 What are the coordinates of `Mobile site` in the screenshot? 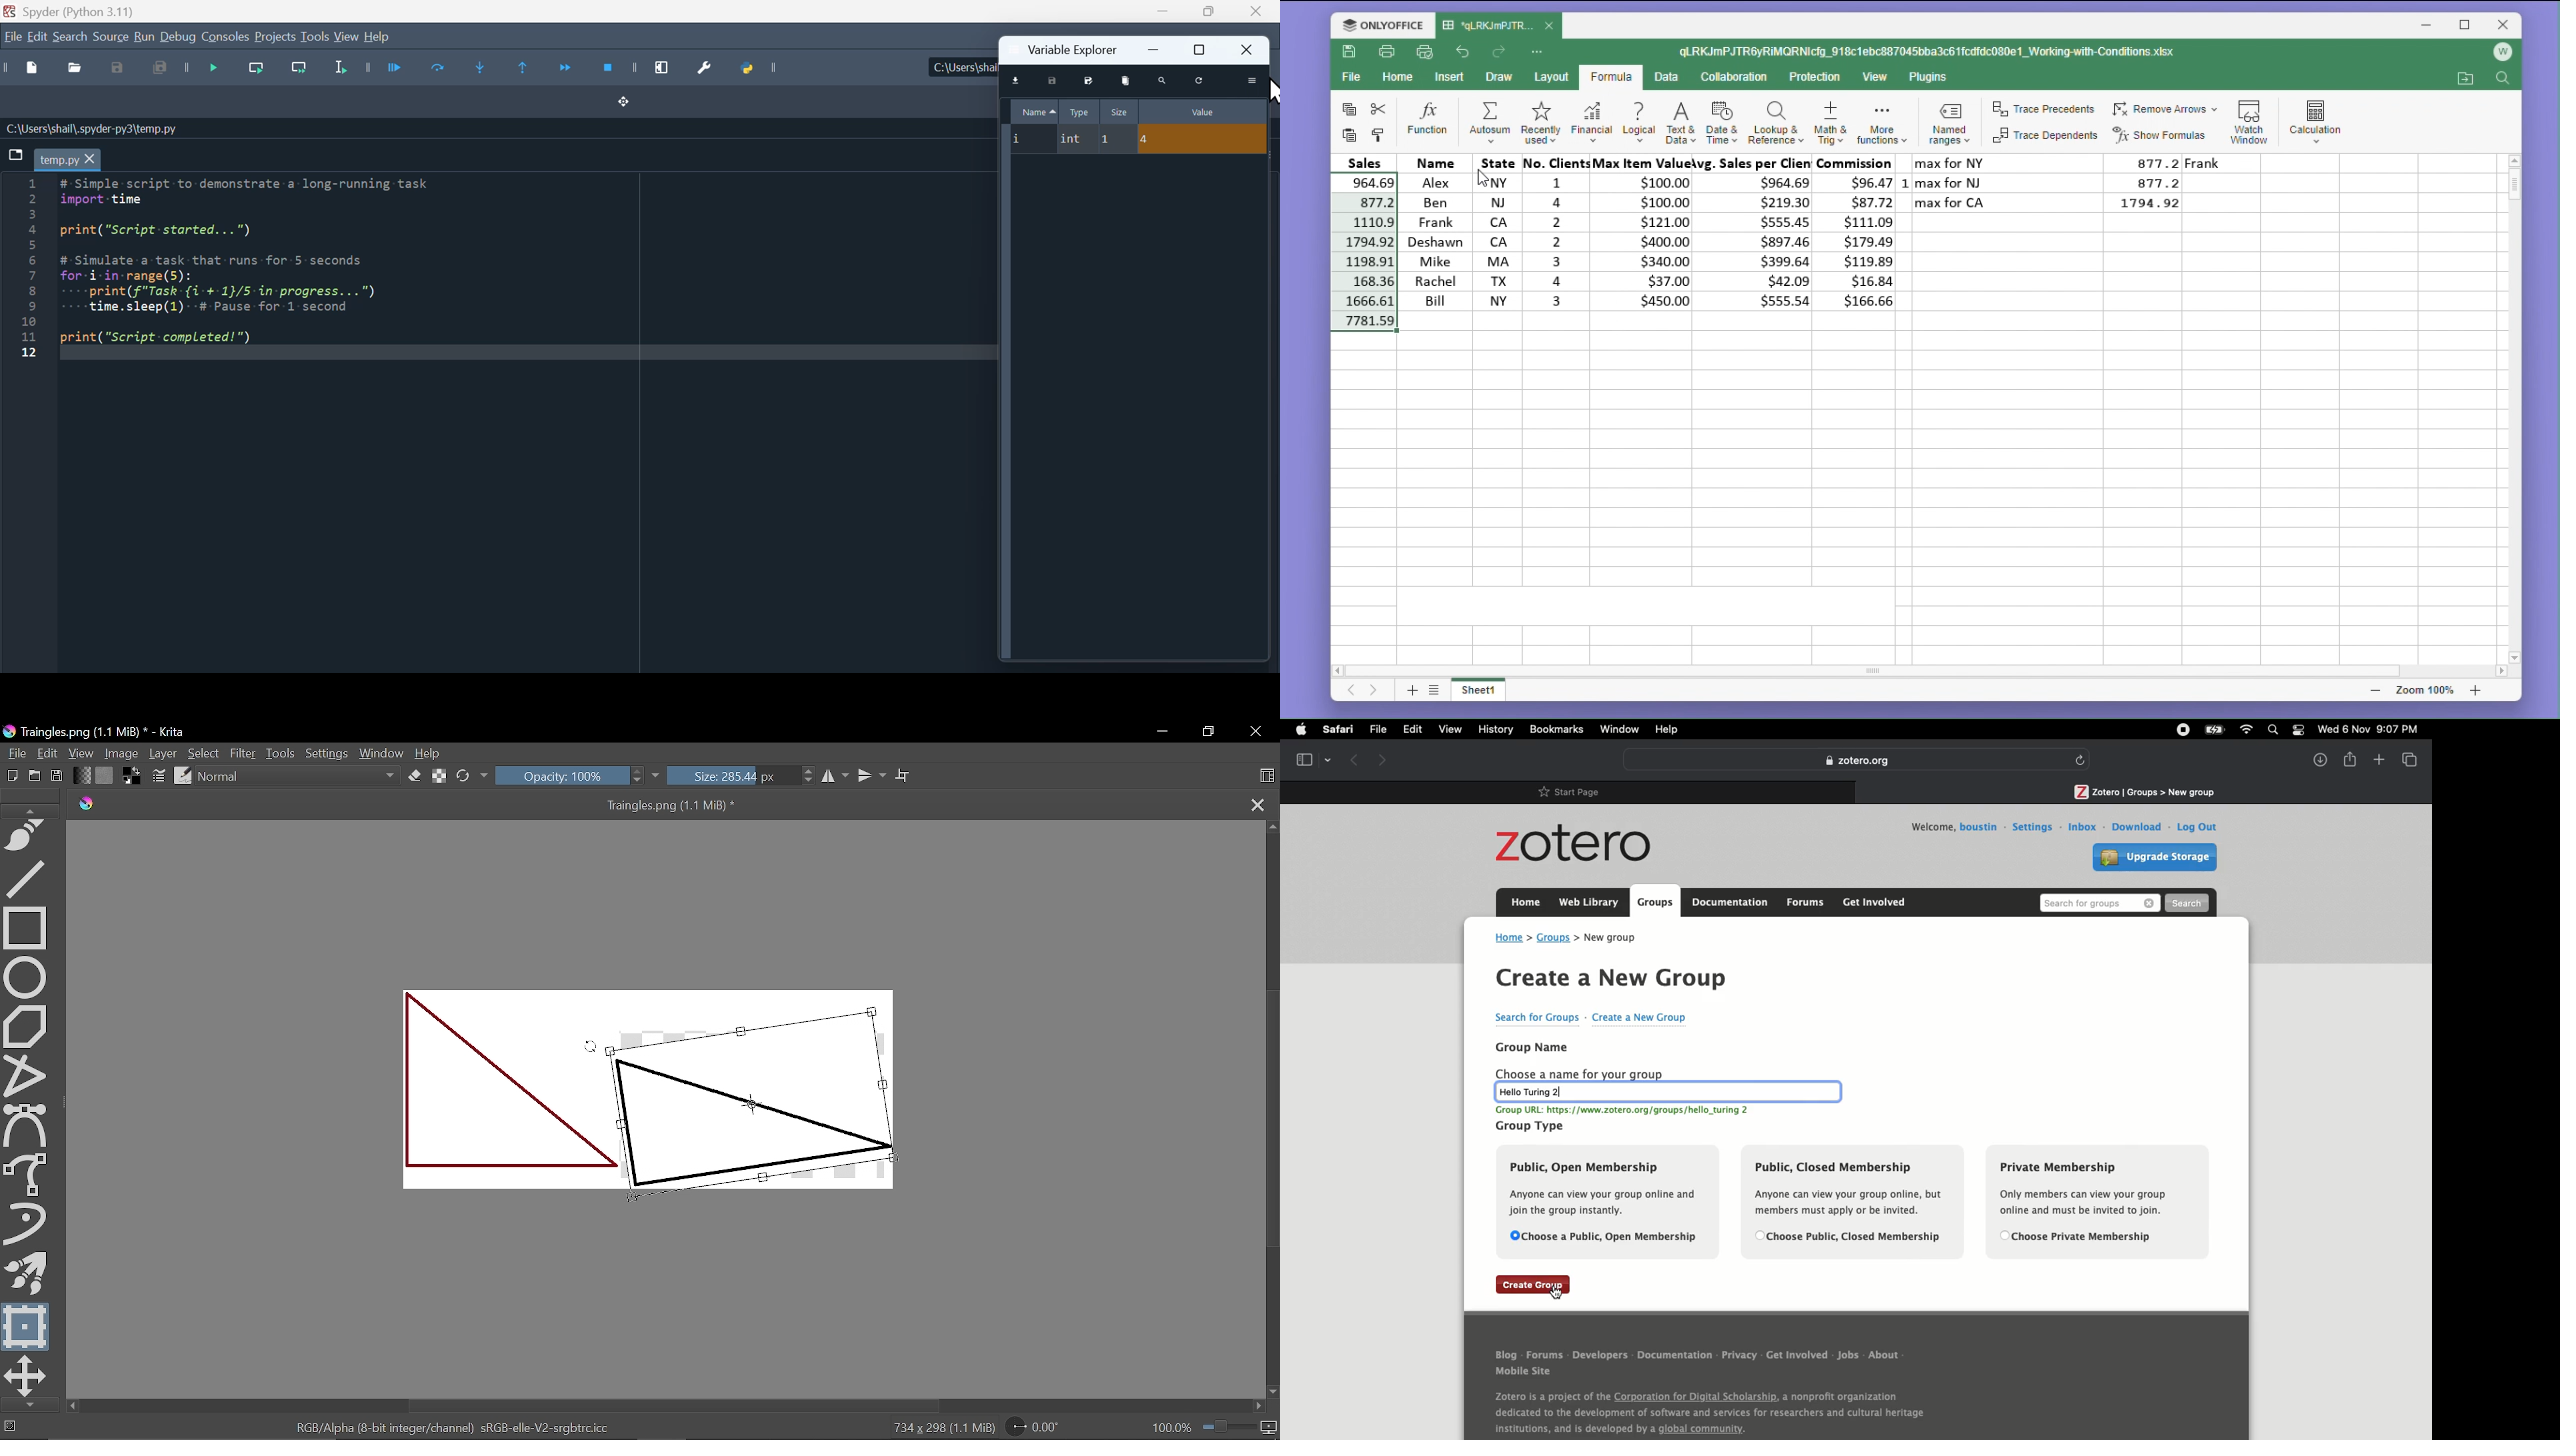 It's located at (1538, 1372).